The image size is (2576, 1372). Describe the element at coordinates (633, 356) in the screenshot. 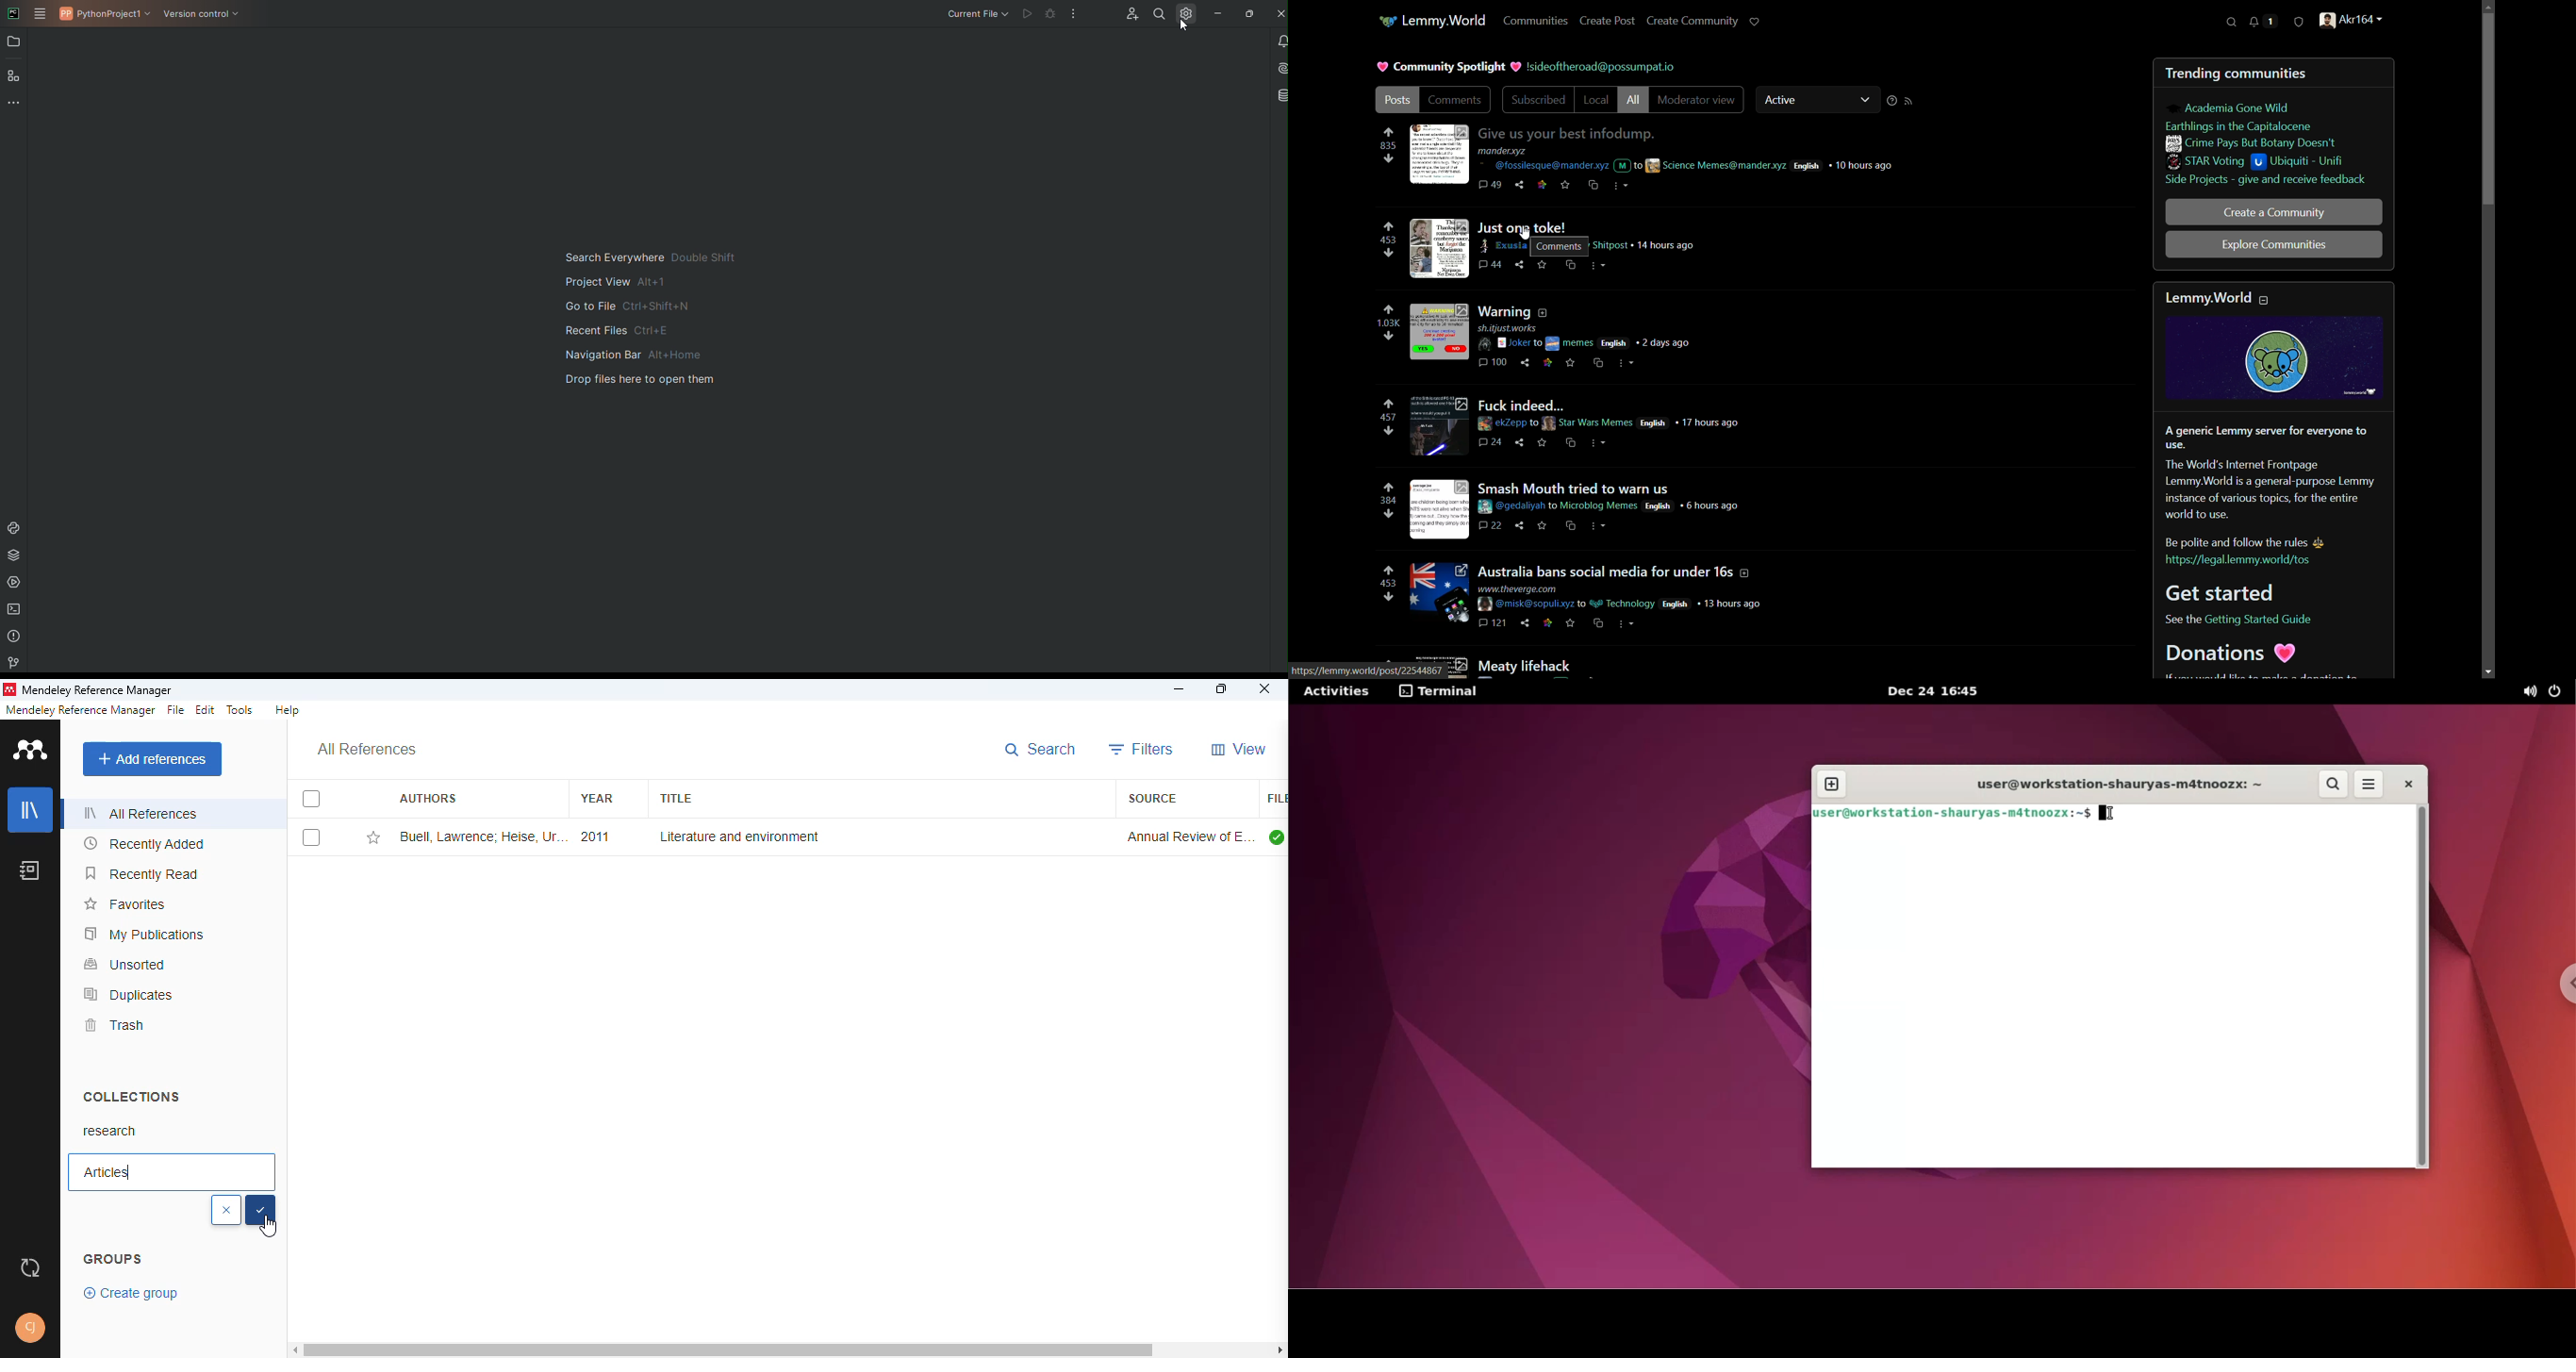

I see `navigation bar` at that location.